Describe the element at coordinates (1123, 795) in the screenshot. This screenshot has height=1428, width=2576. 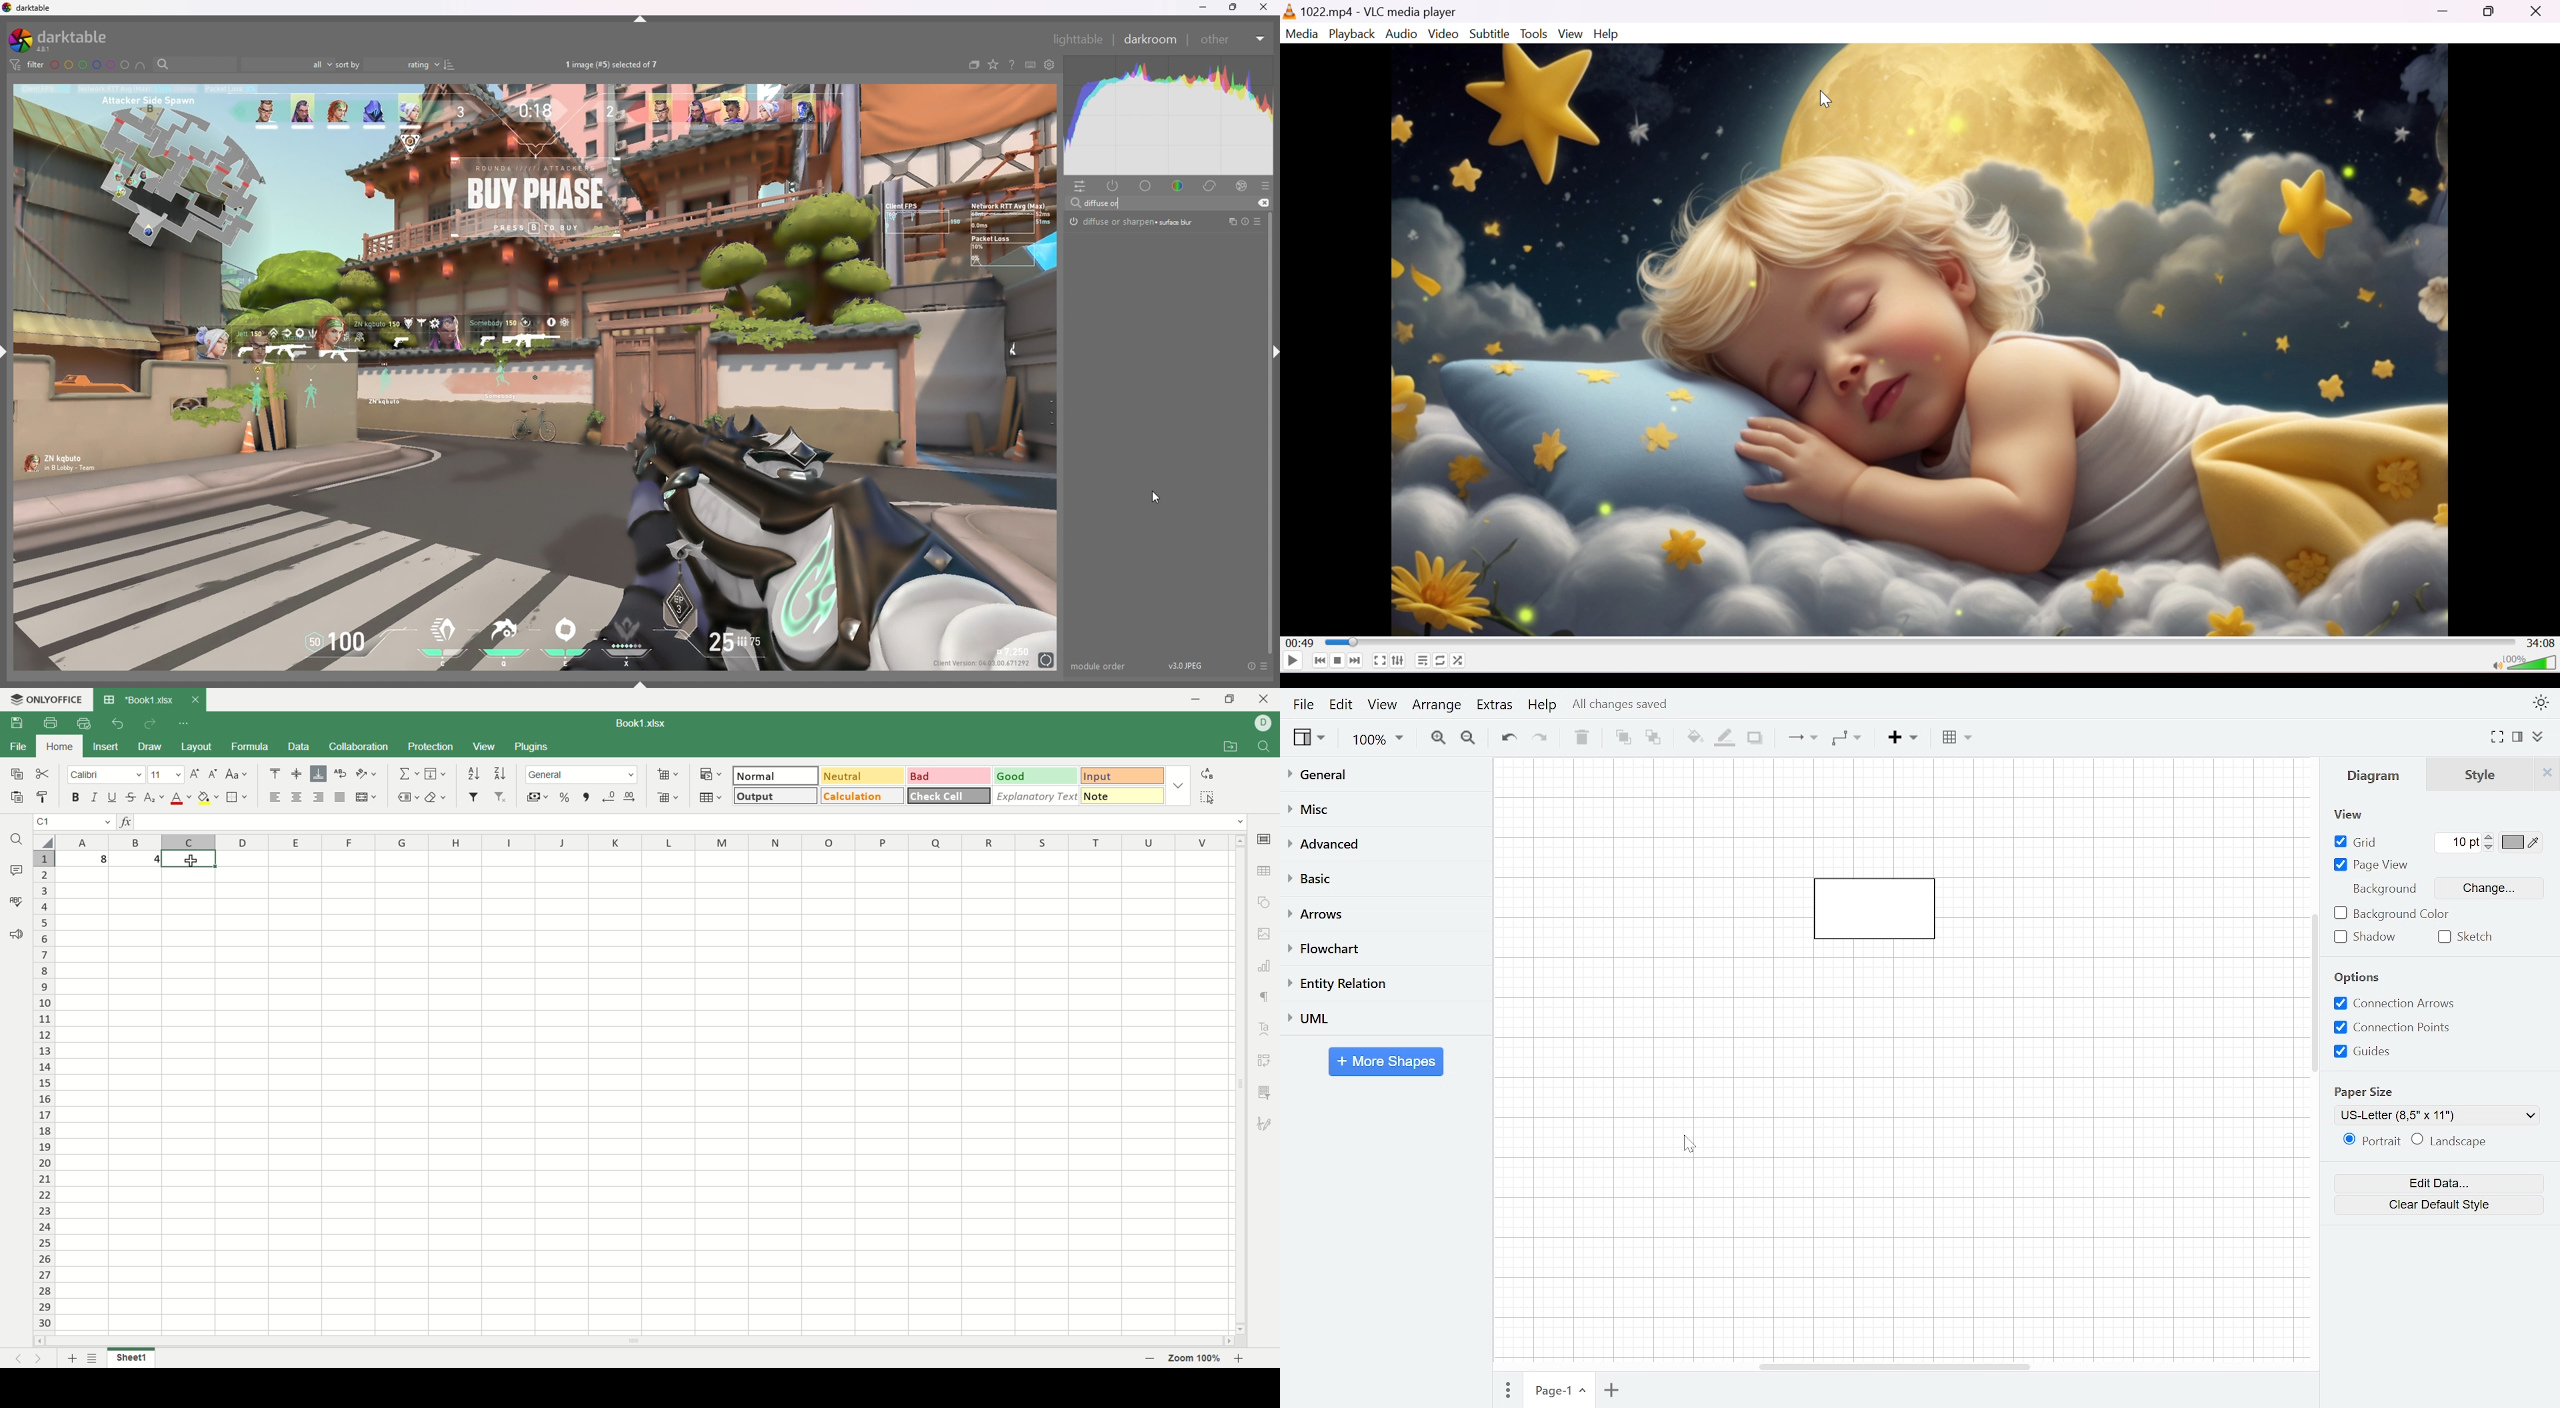
I see `note` at that location.